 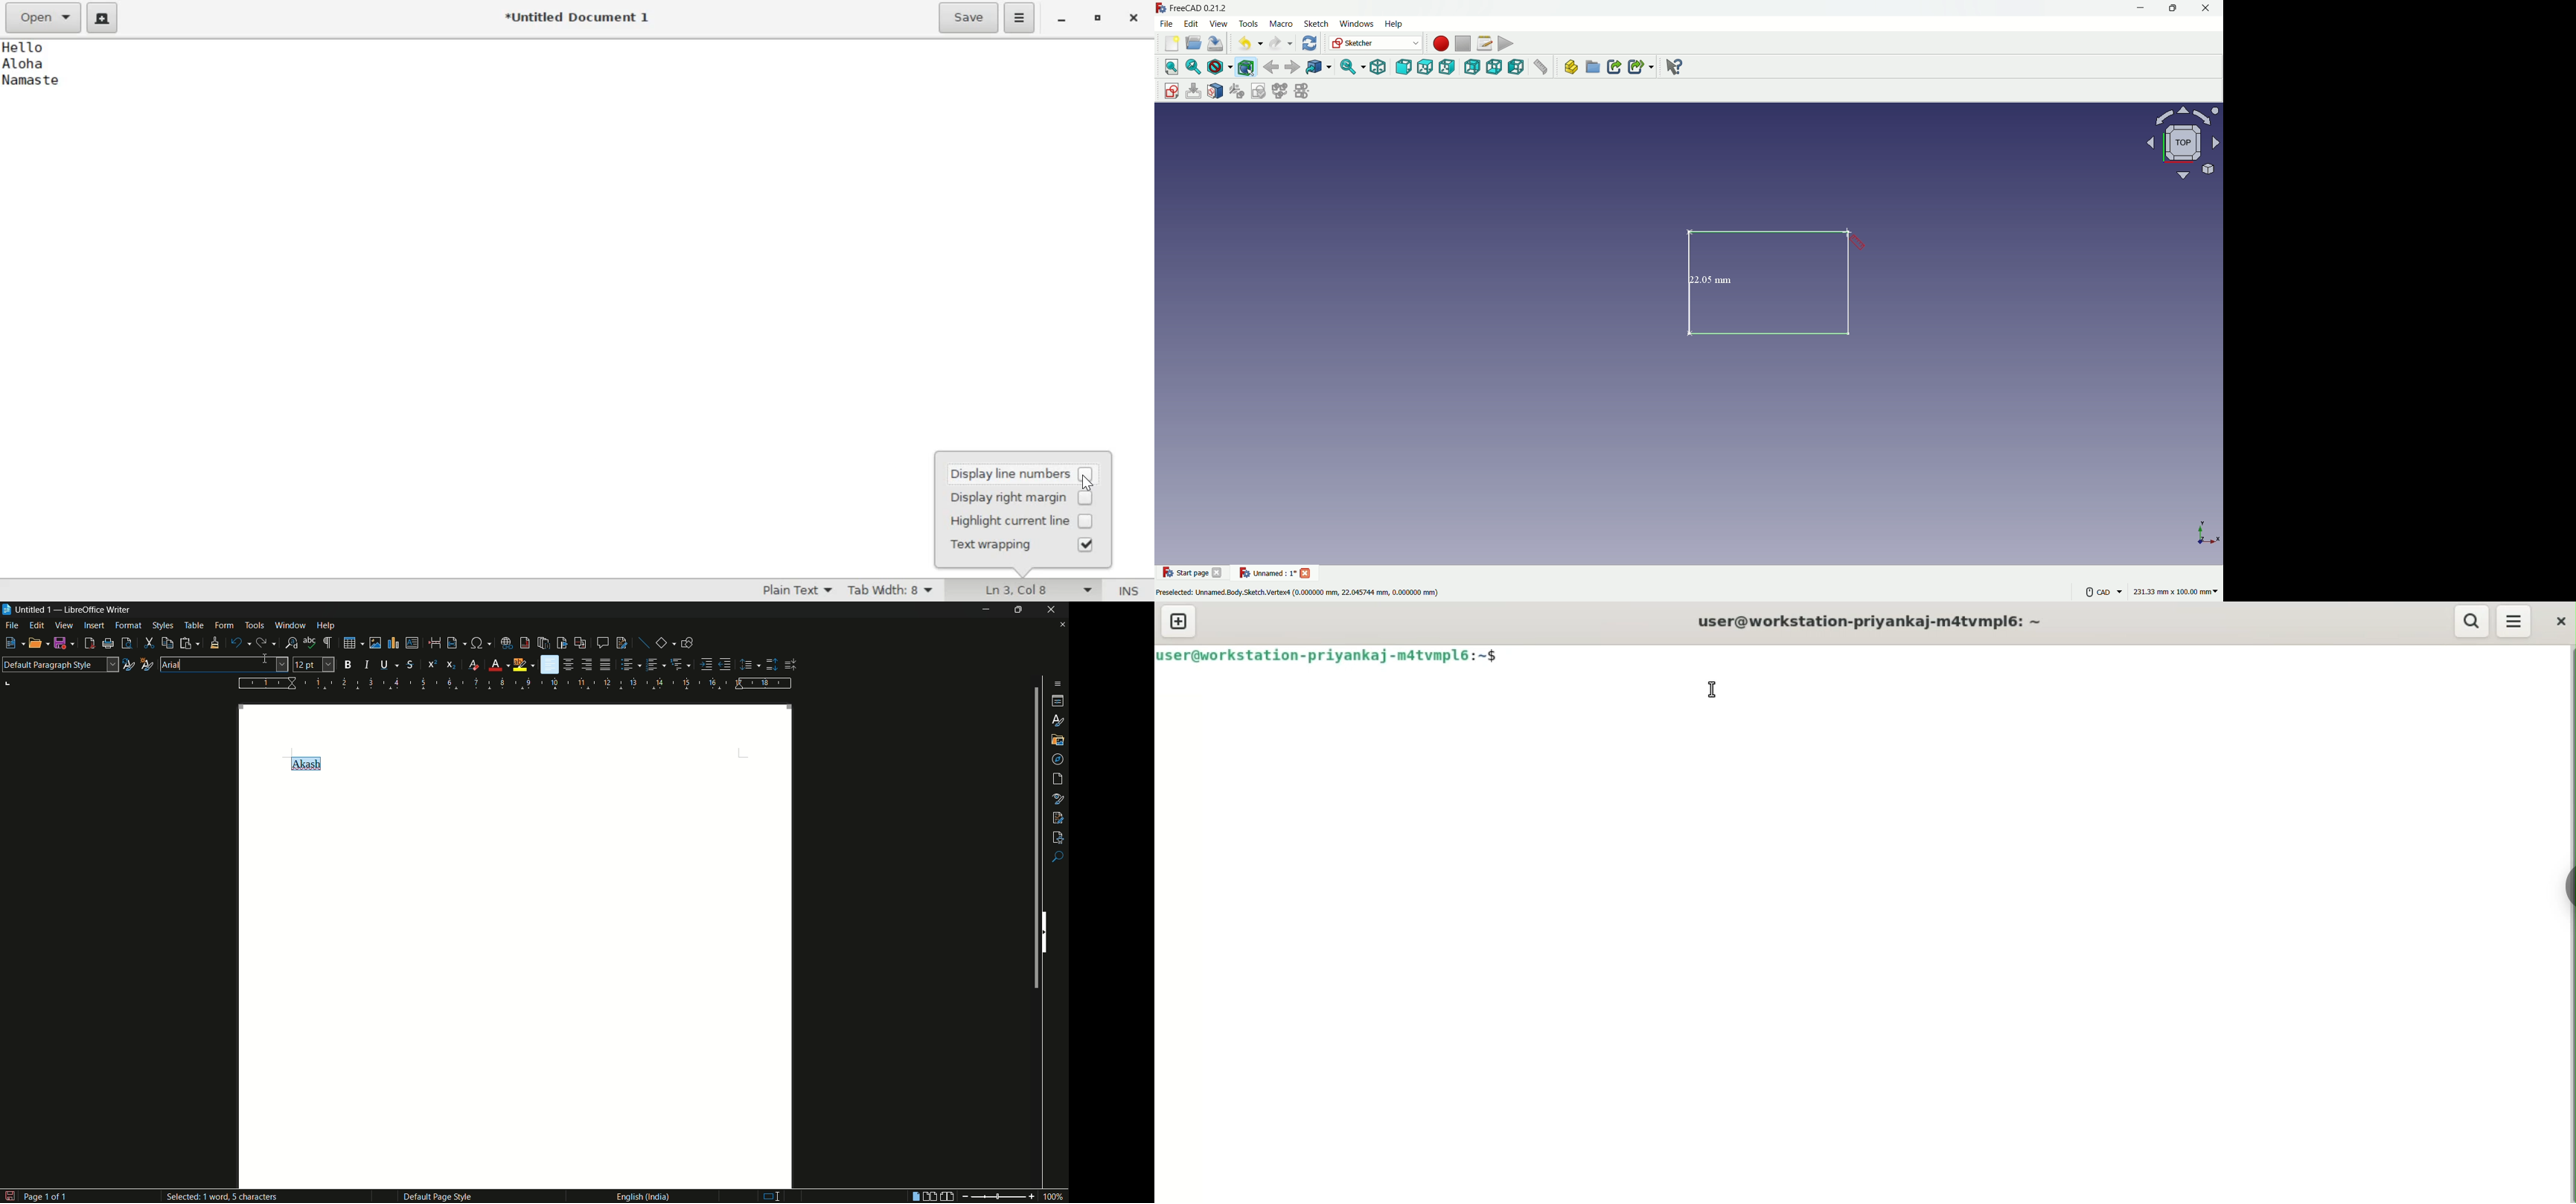 I want to click on open folder, so click(x=1192, y=44).